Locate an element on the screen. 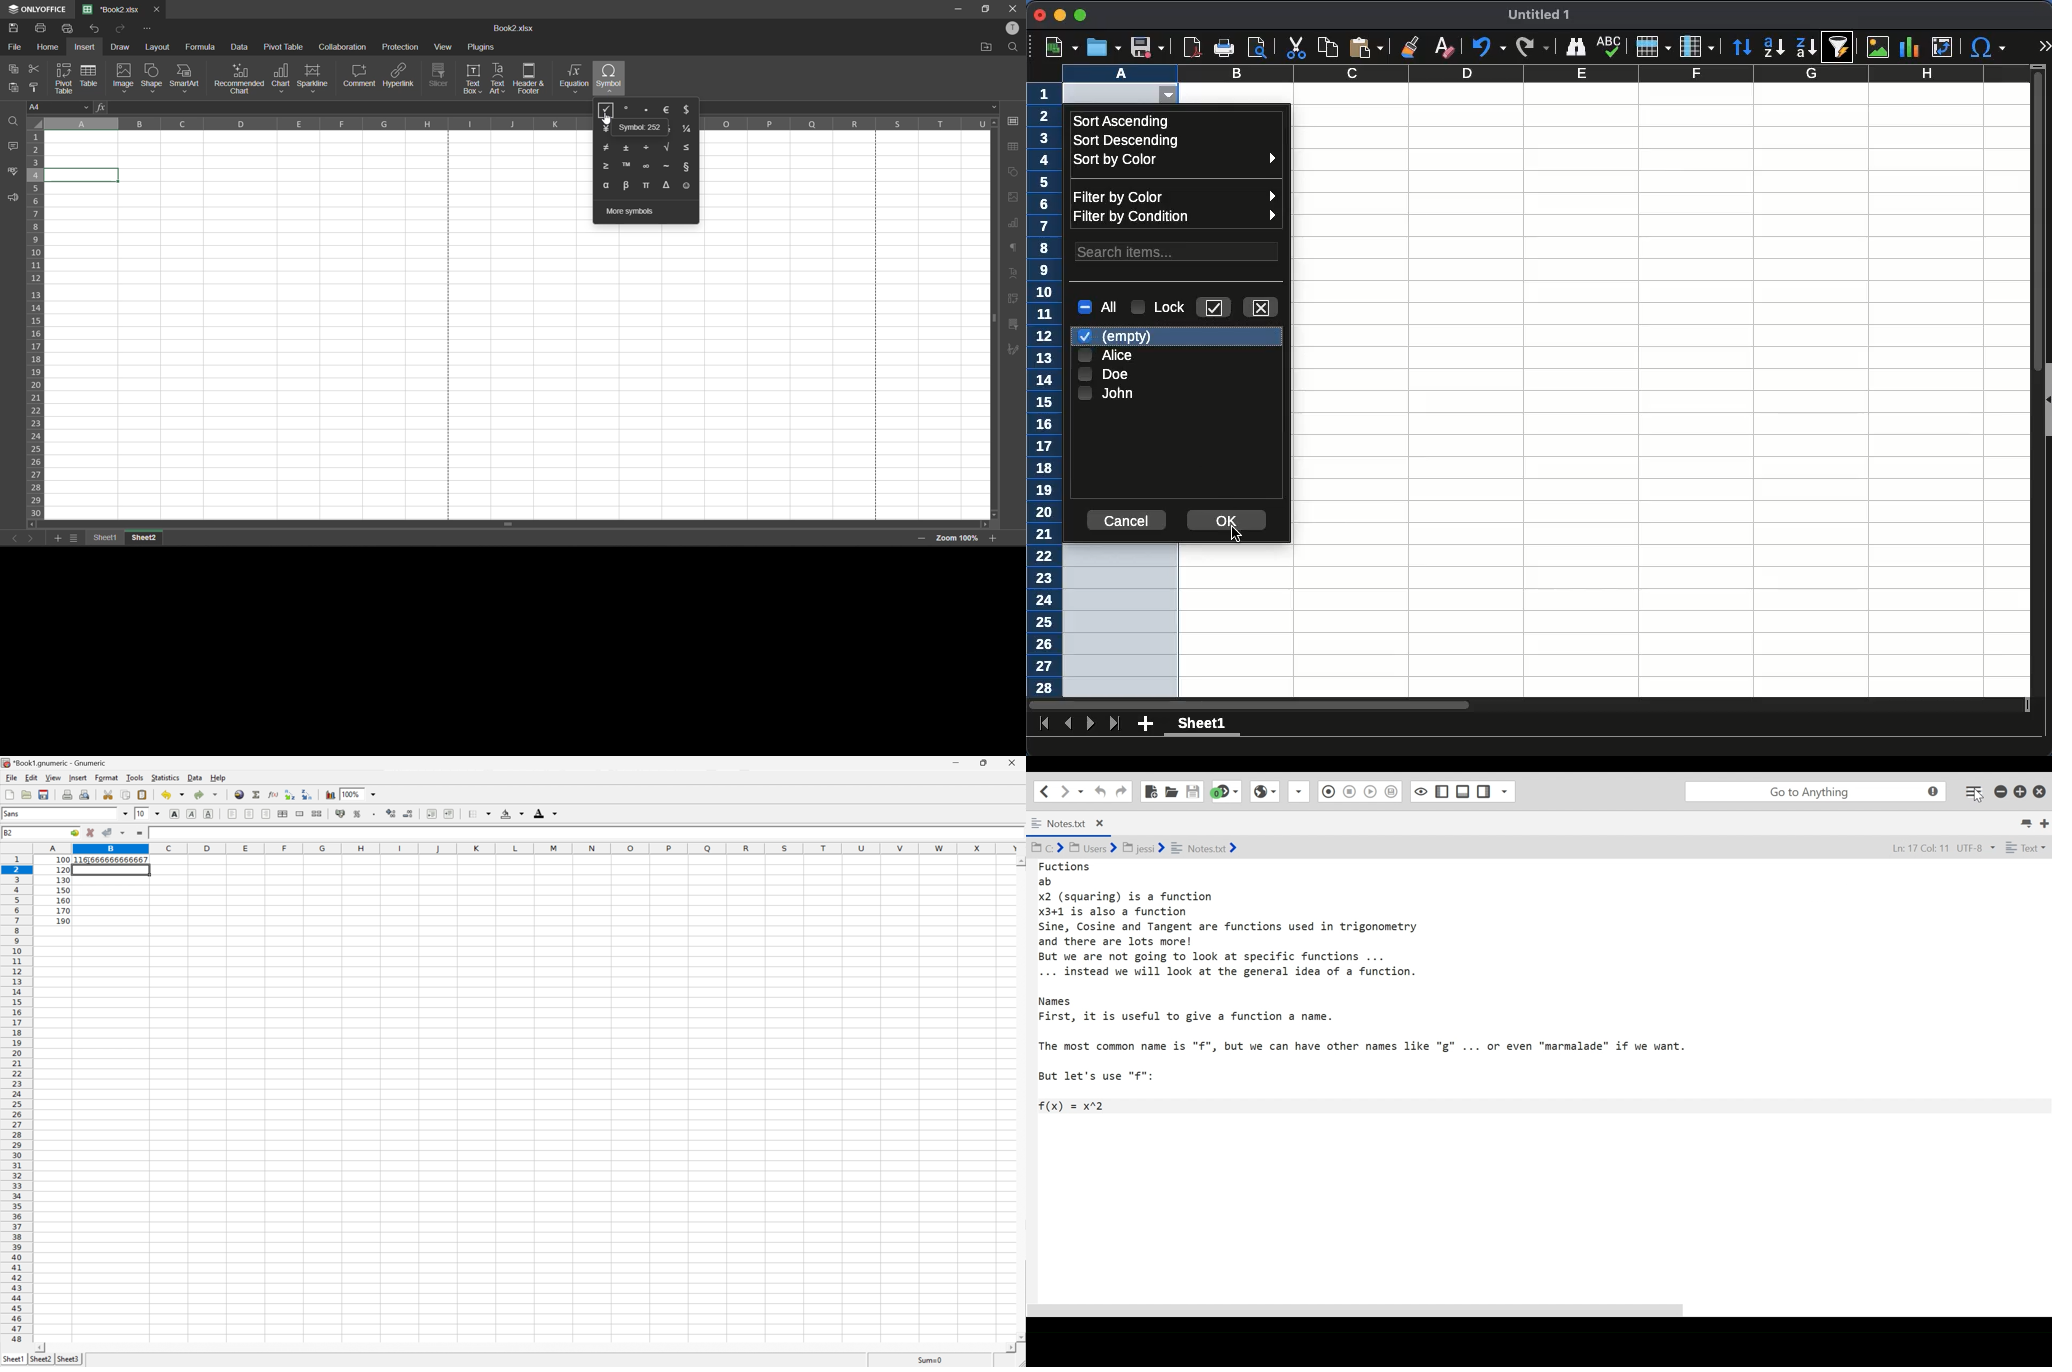 The height and width of the screenshot is (1372, 2072). print is located at coordinates (1224, 48).